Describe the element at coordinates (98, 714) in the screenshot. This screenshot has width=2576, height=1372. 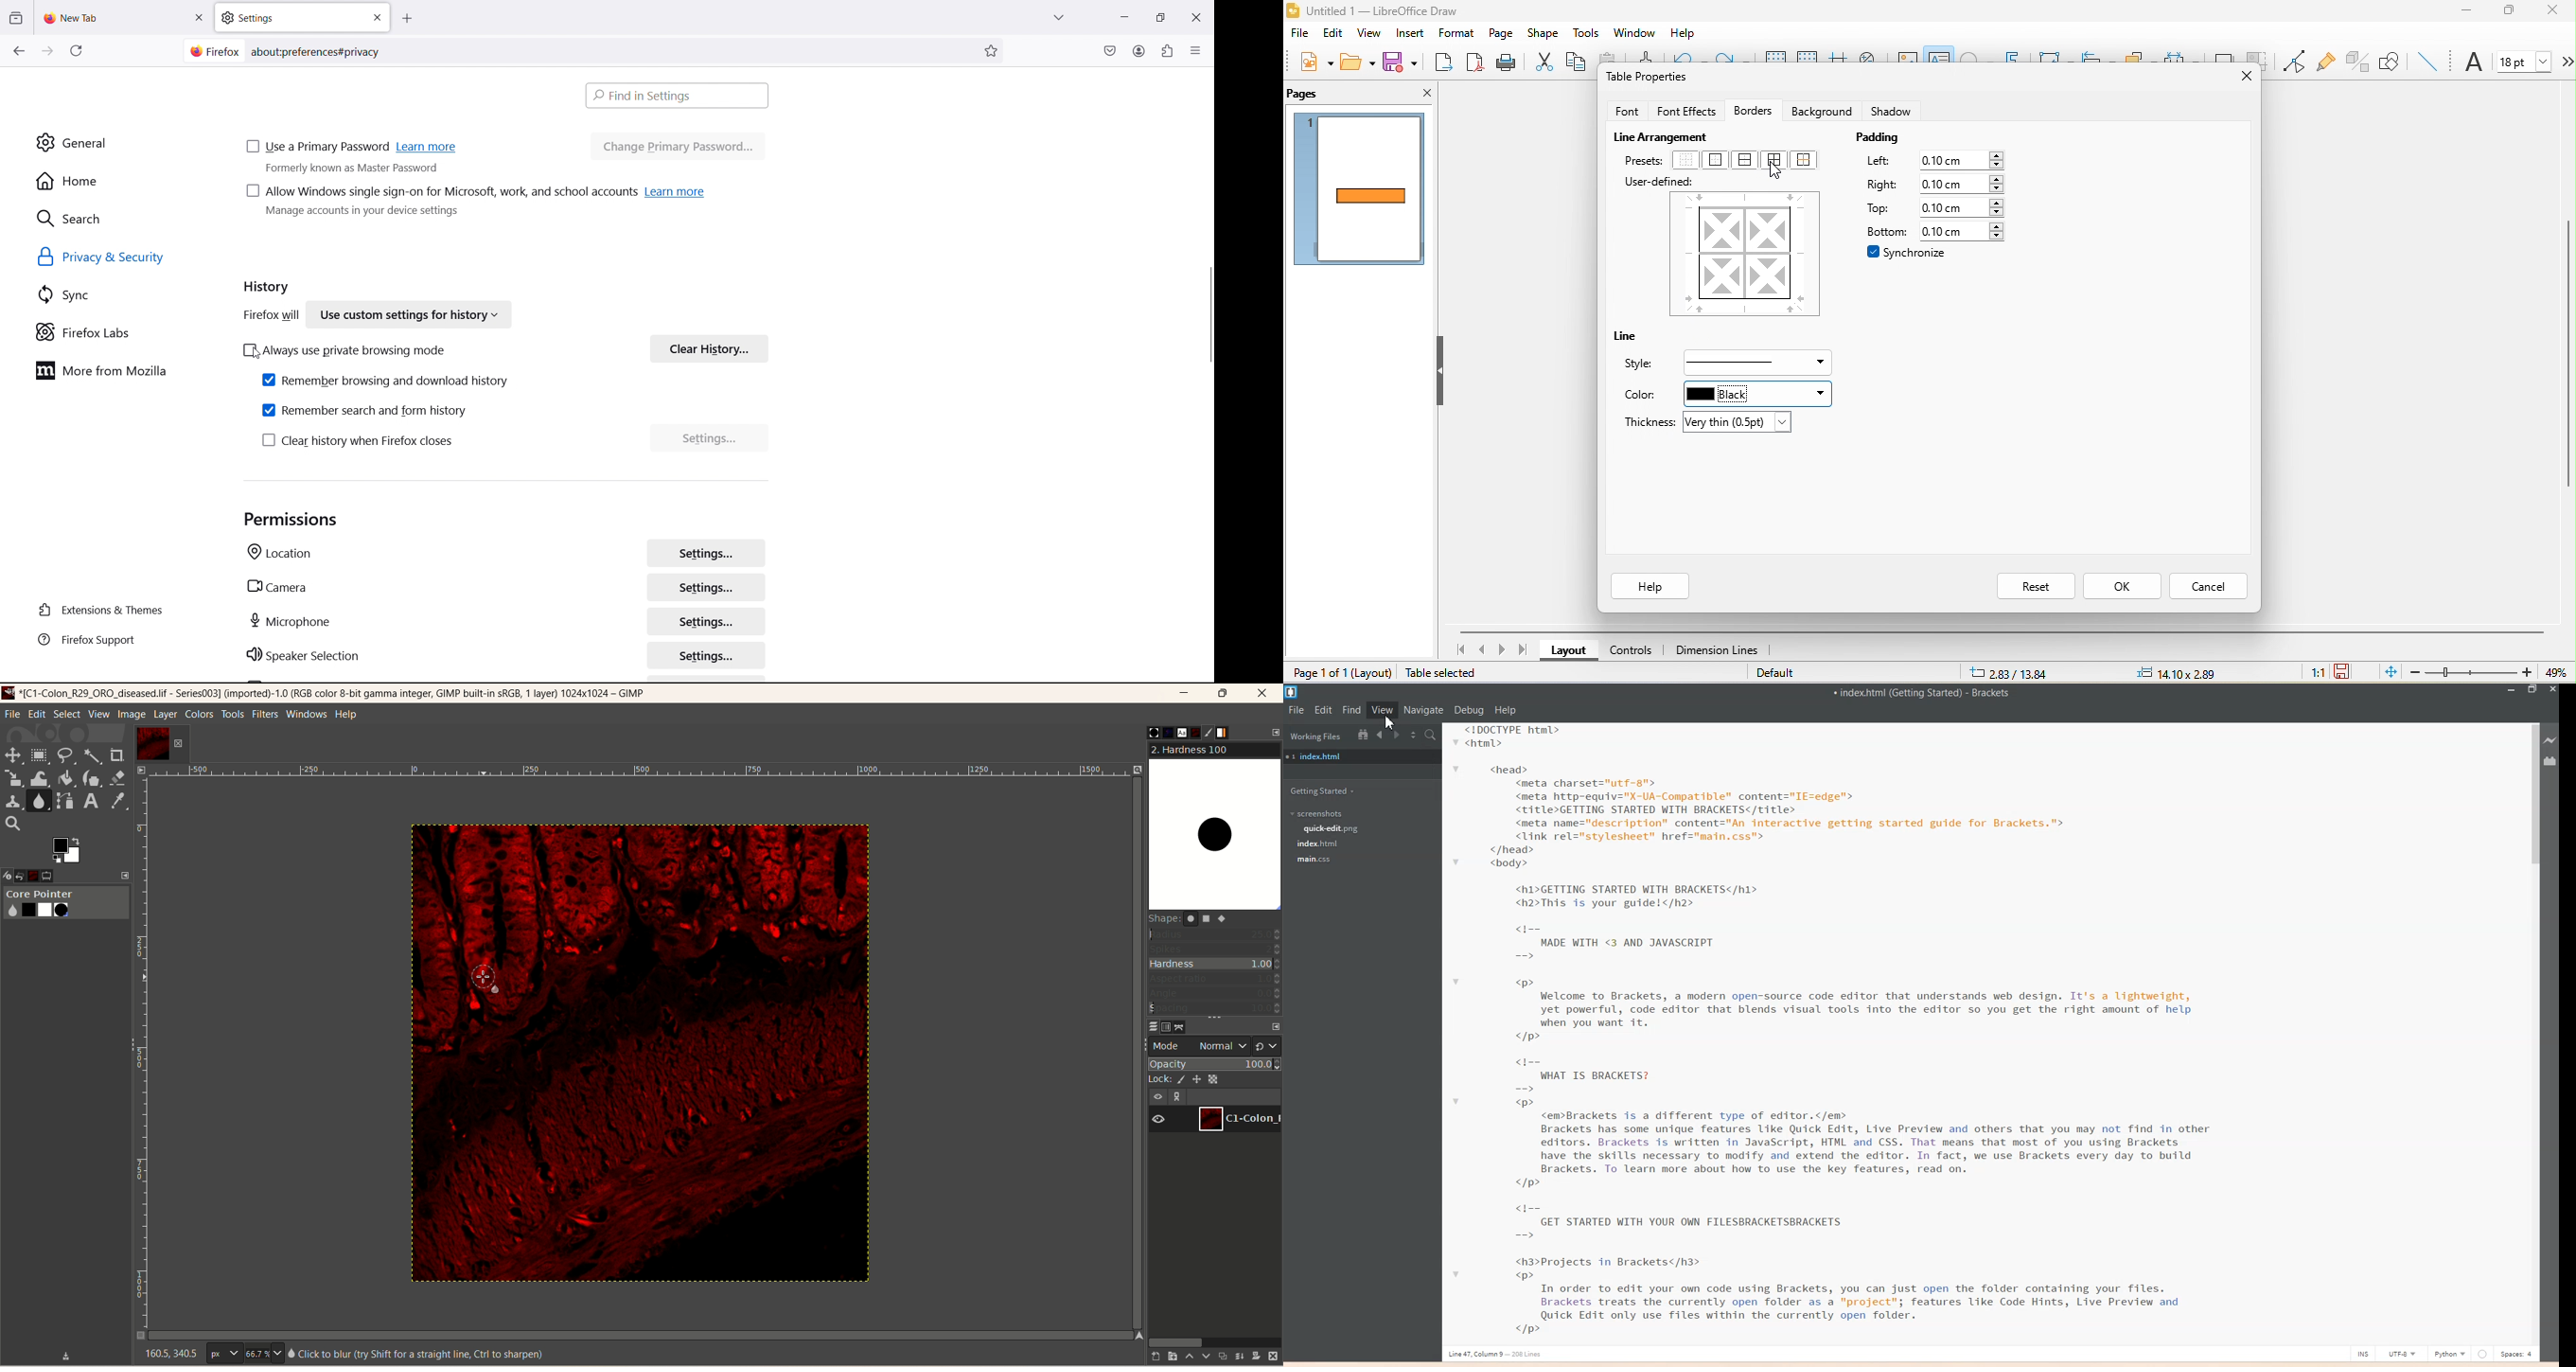
I see `view` at that location.